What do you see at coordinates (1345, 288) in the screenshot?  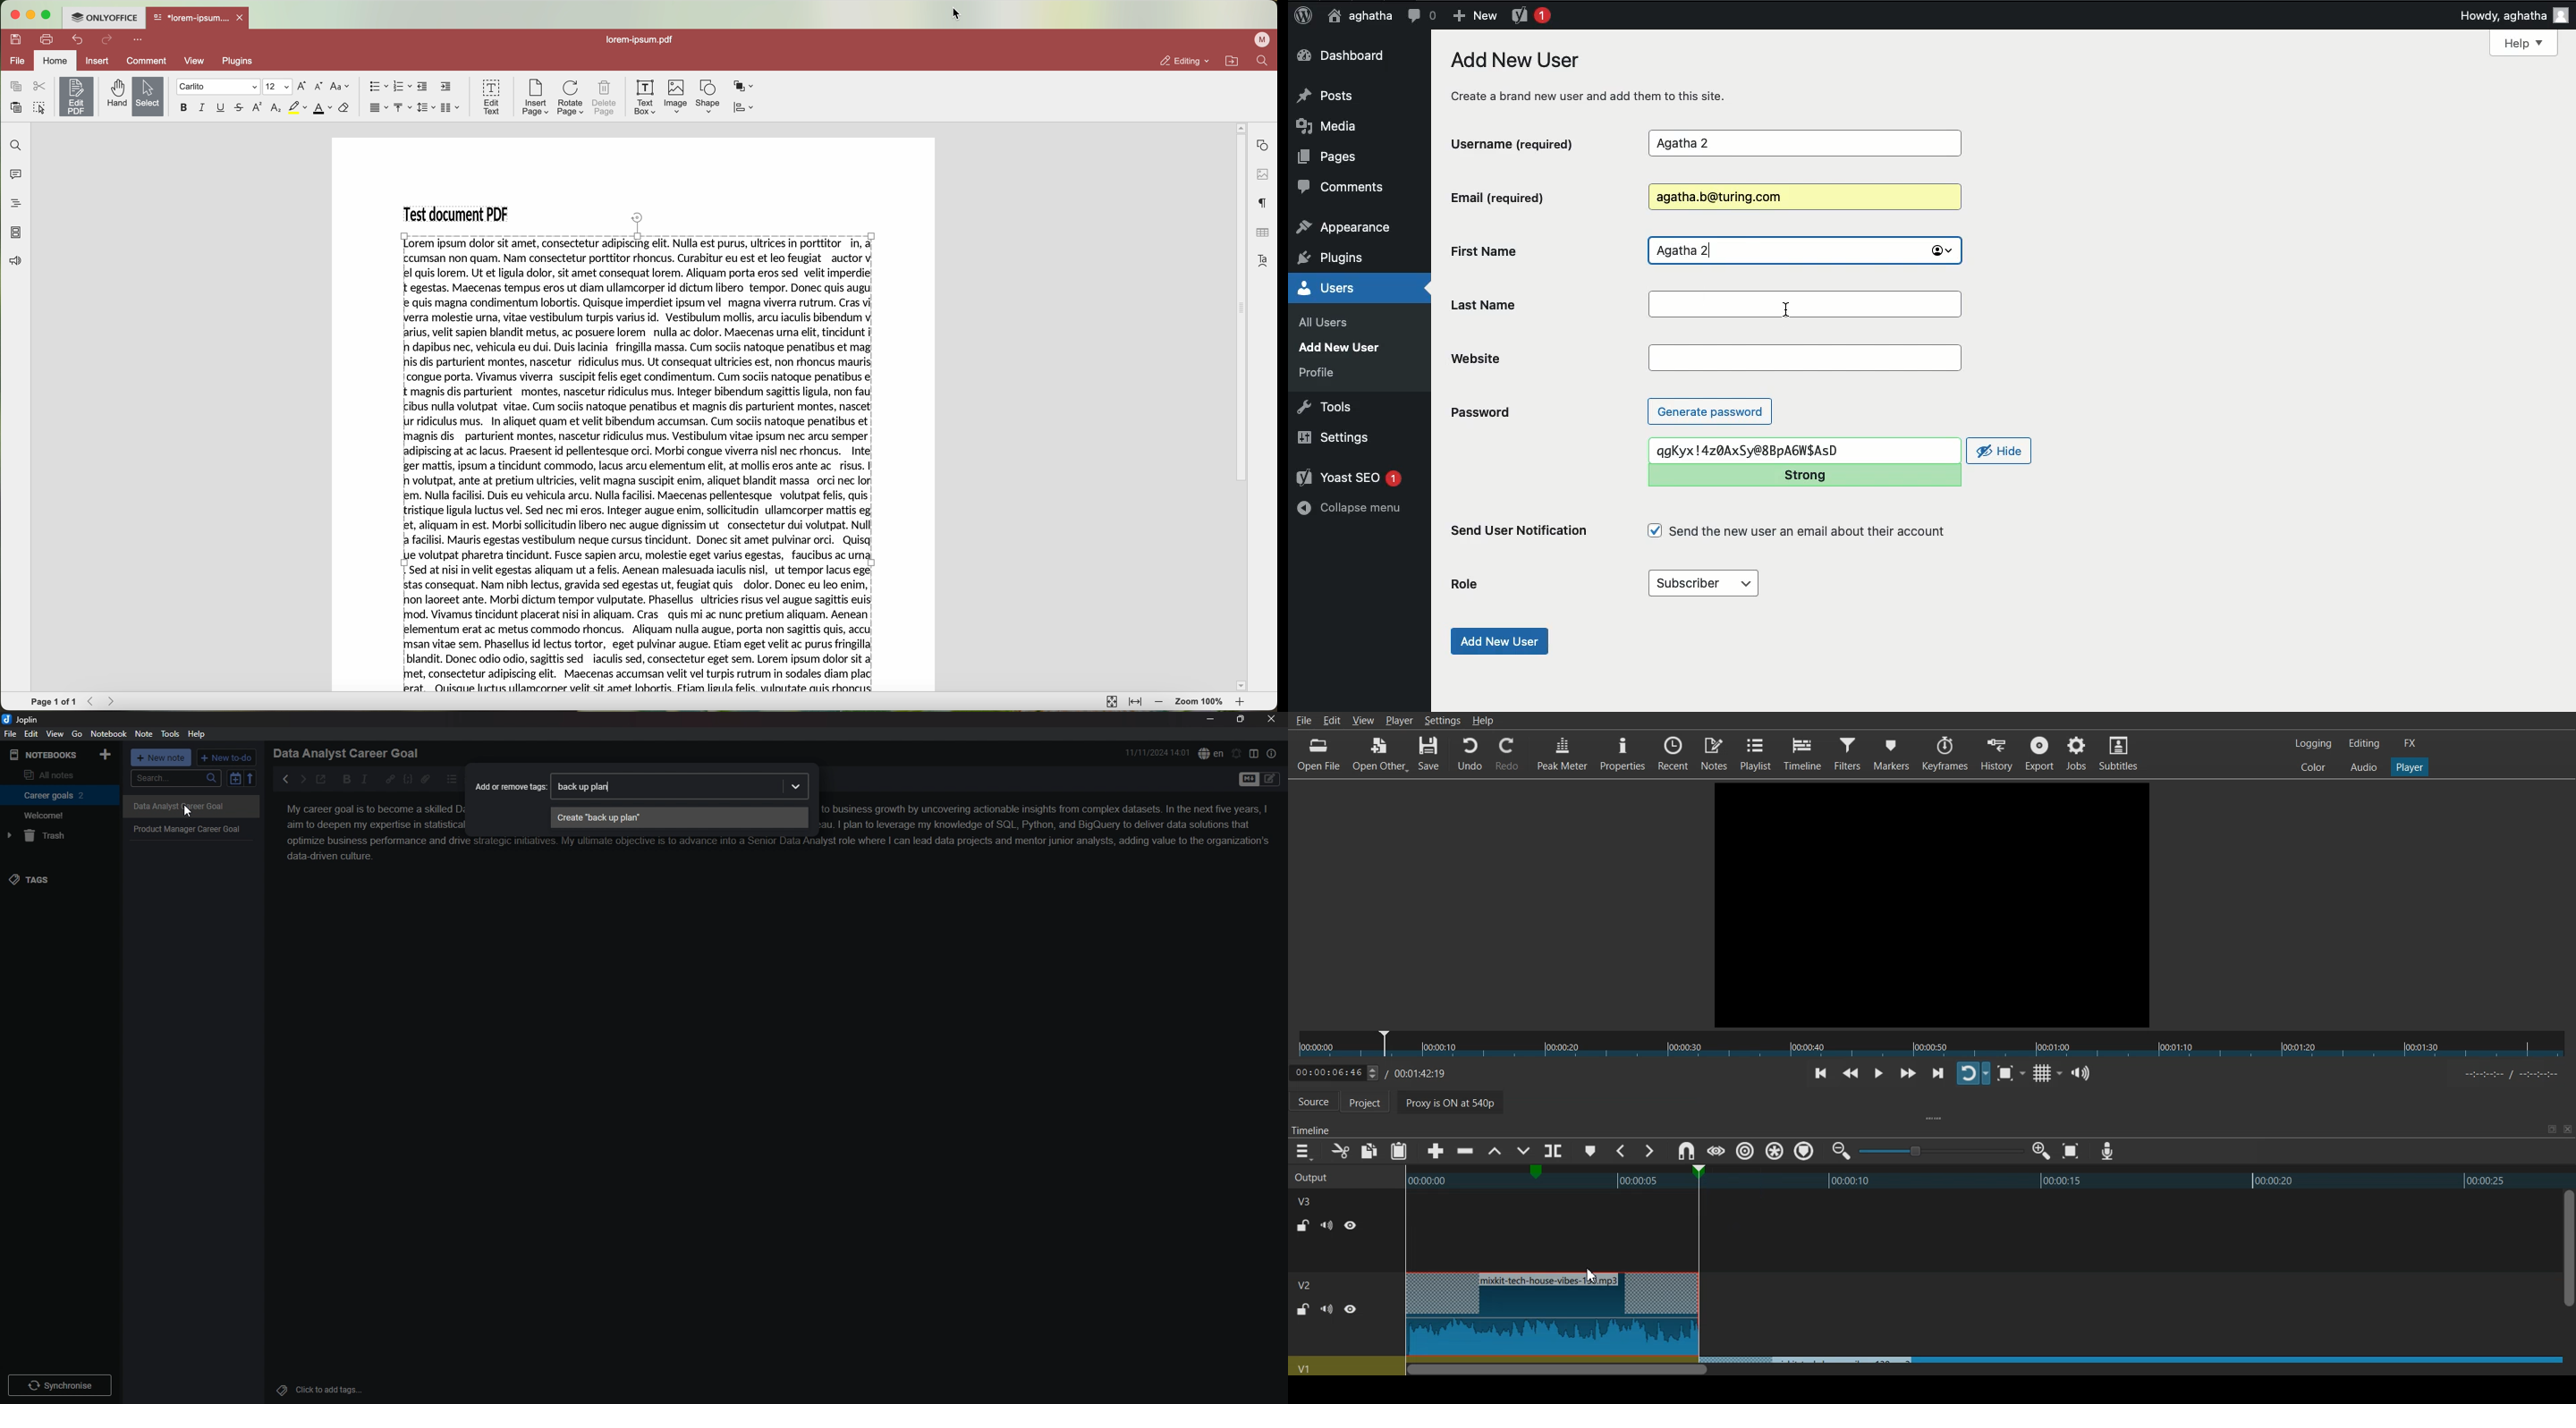 I see `Users` at bounding box center [1345, 288].